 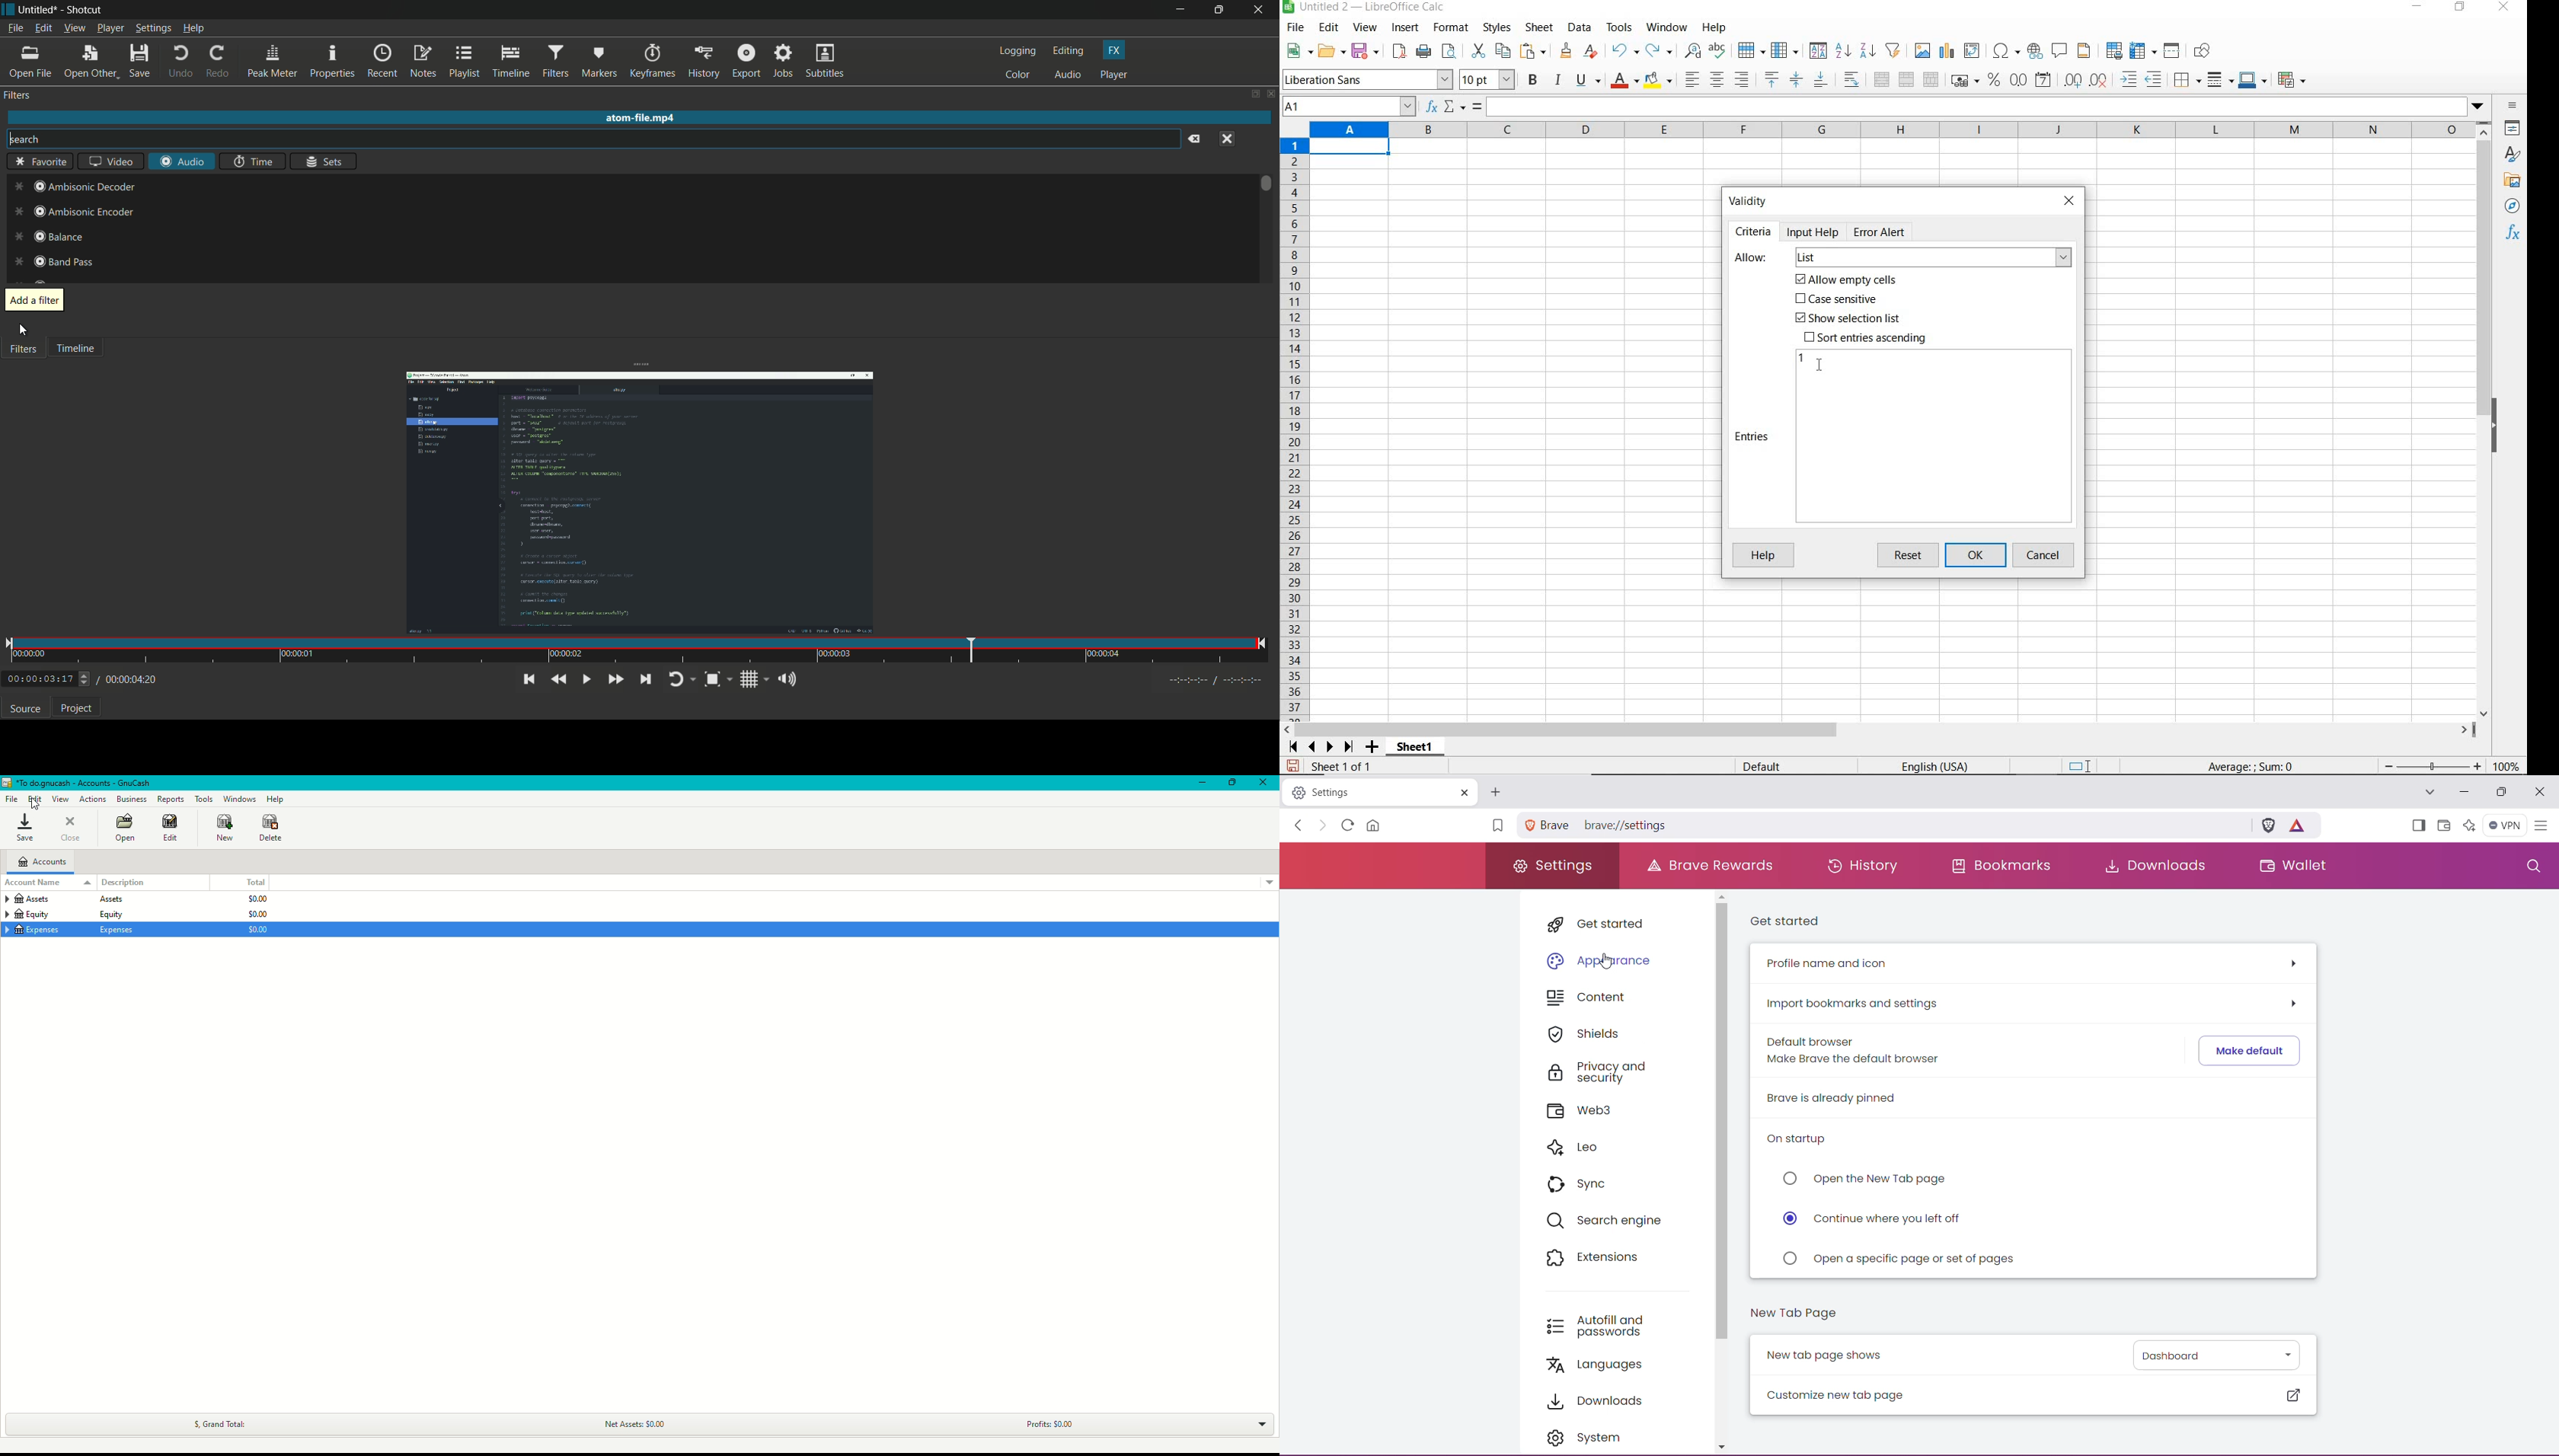 What do you see at coordinates (599, 61) in the screenshot?
I see `markers` at bounding box center [599, 61].